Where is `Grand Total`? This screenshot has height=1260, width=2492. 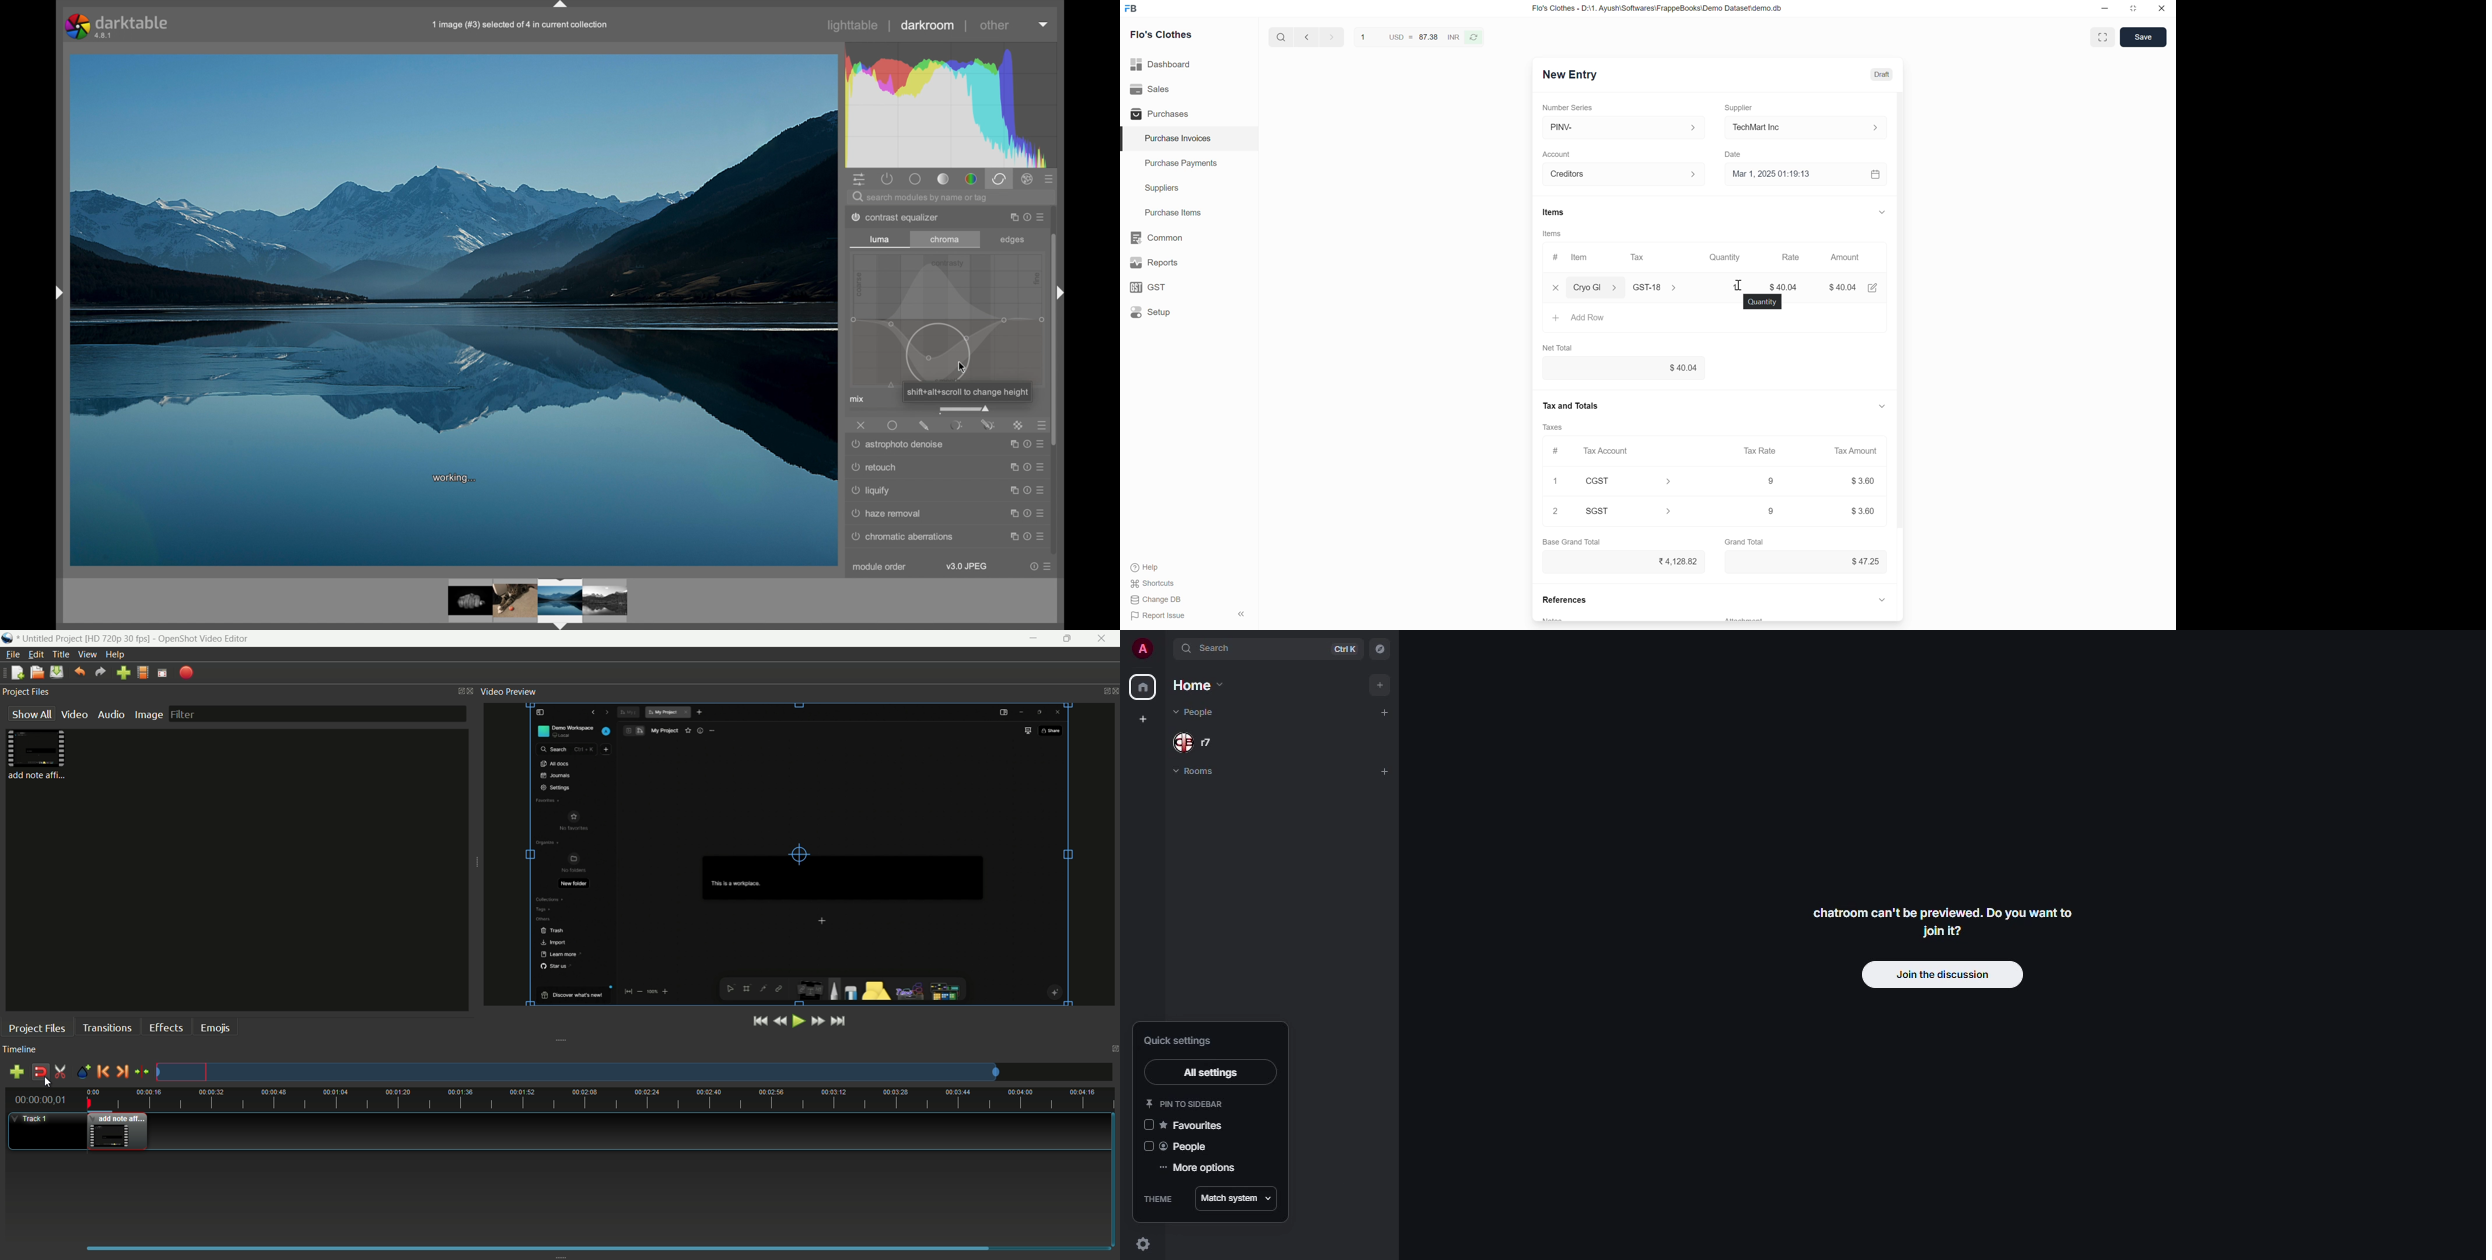
Grand Total is located at coordinates (1745, 541).